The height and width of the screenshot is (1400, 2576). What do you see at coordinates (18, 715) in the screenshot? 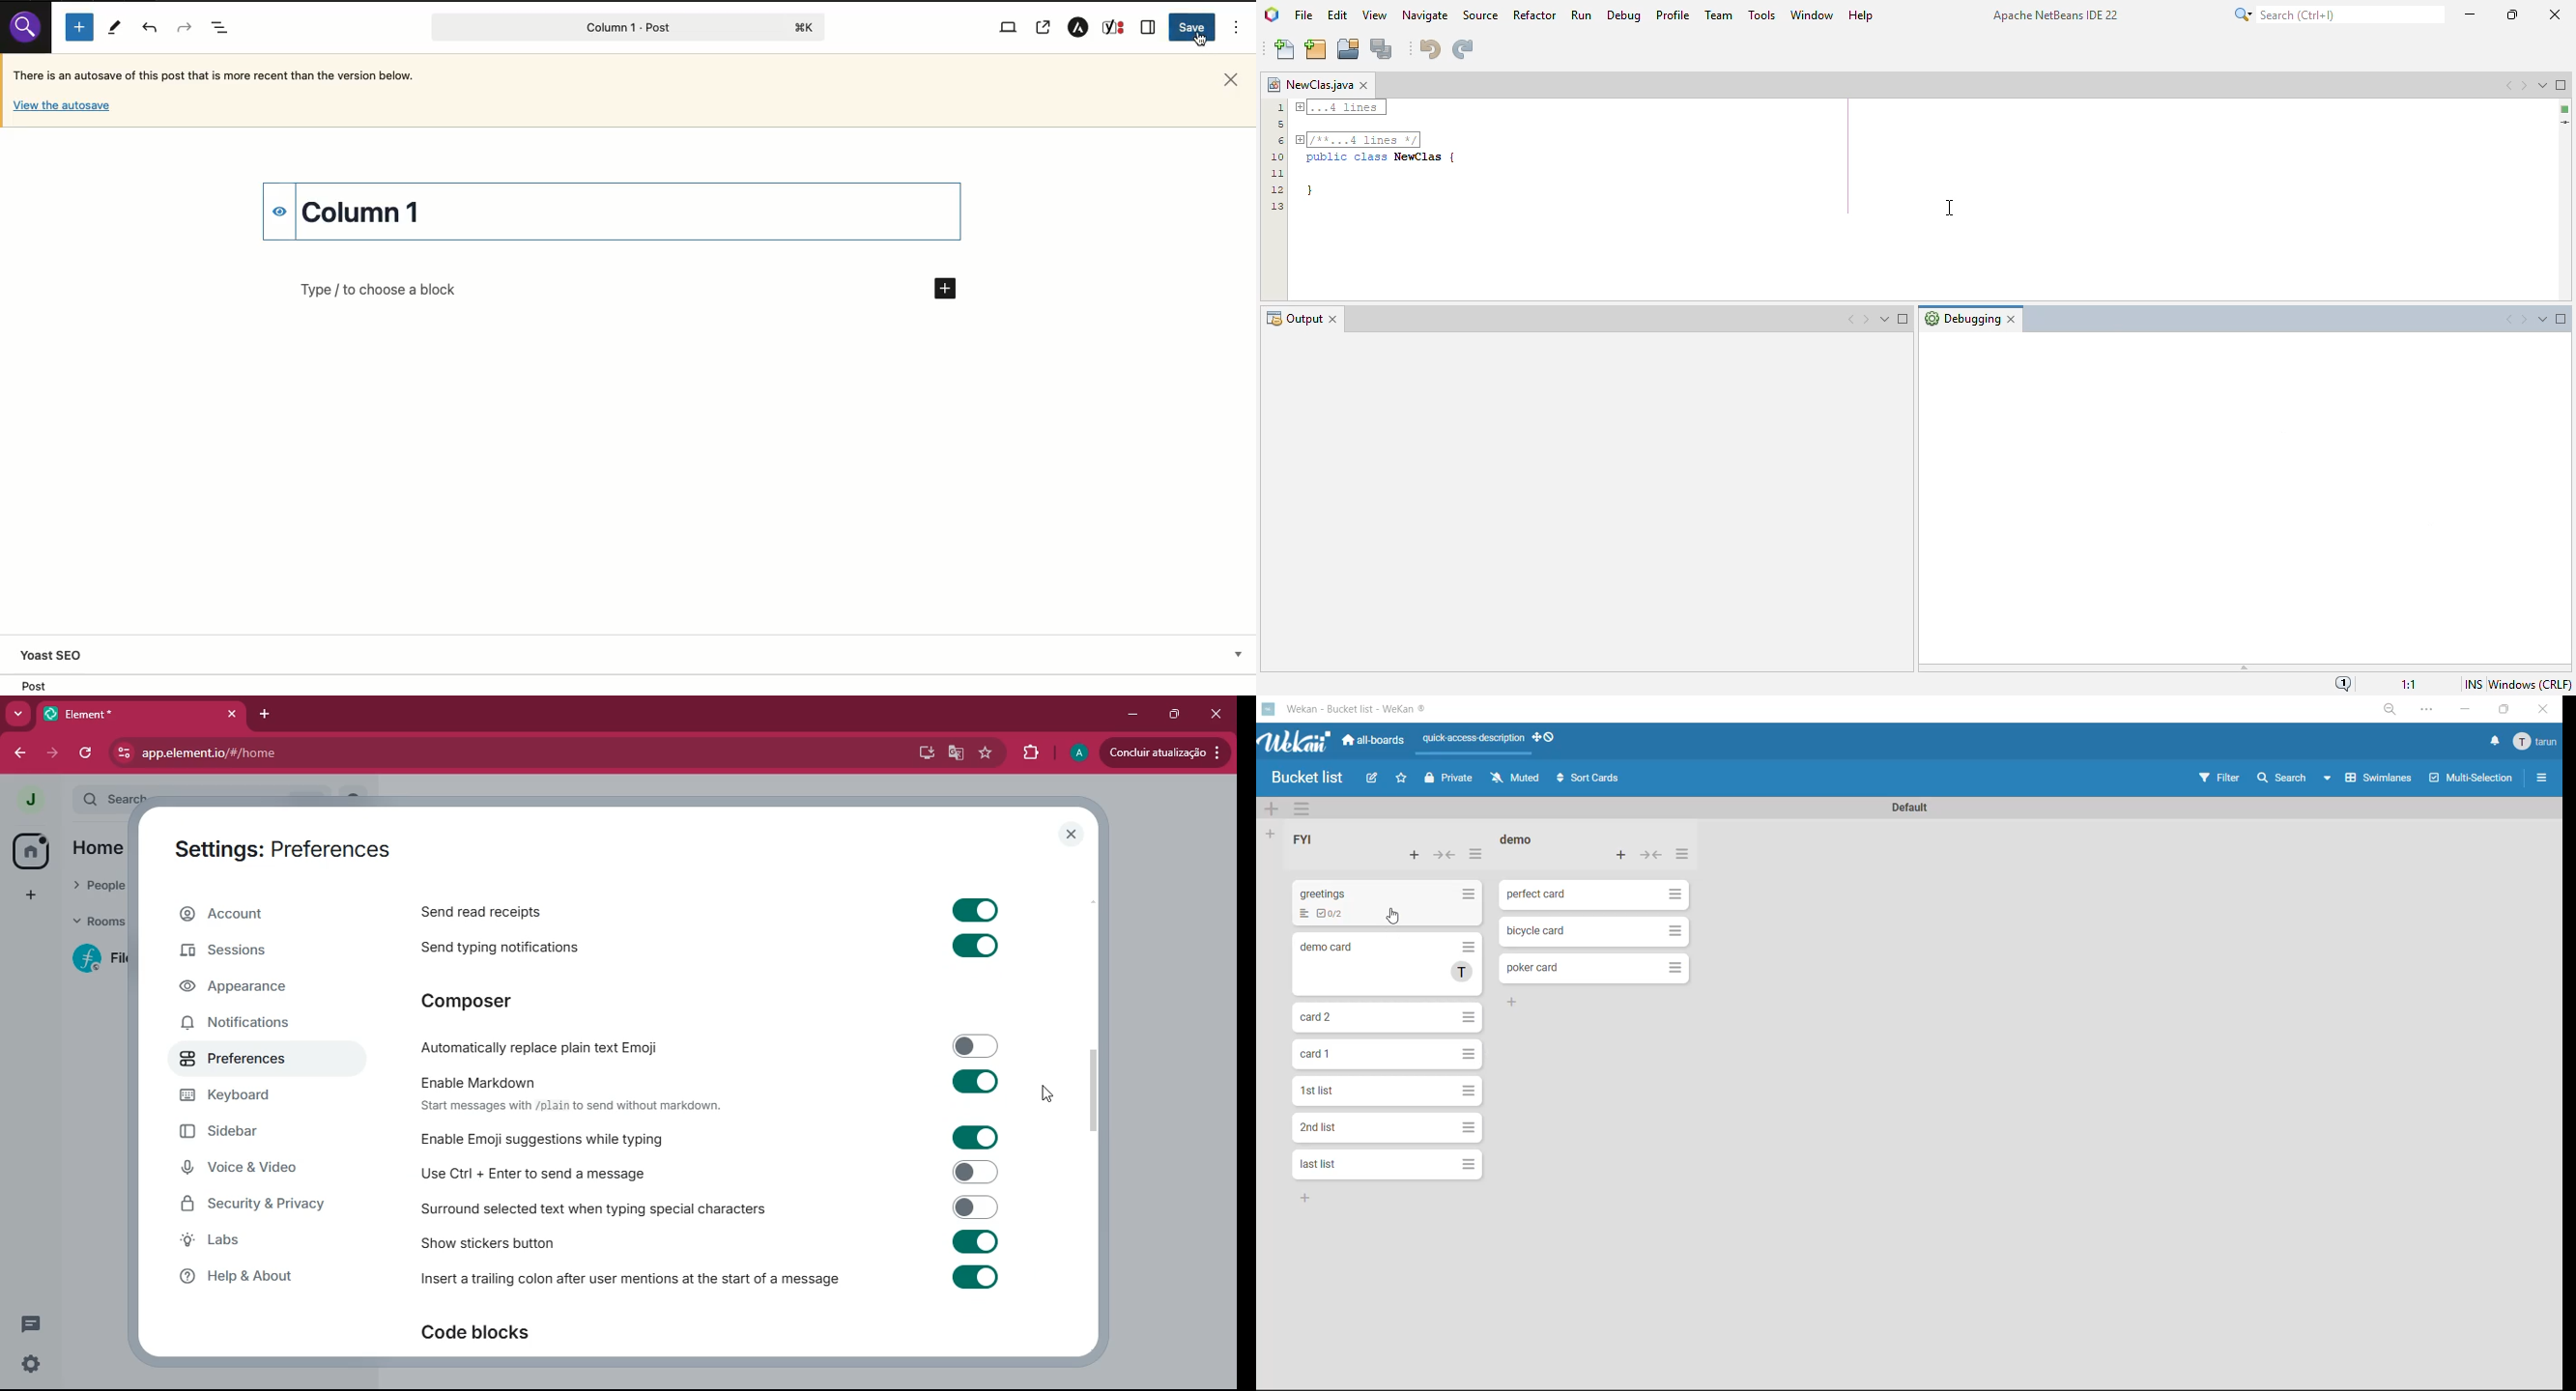
I see `more` at bounding box center [18, 715].